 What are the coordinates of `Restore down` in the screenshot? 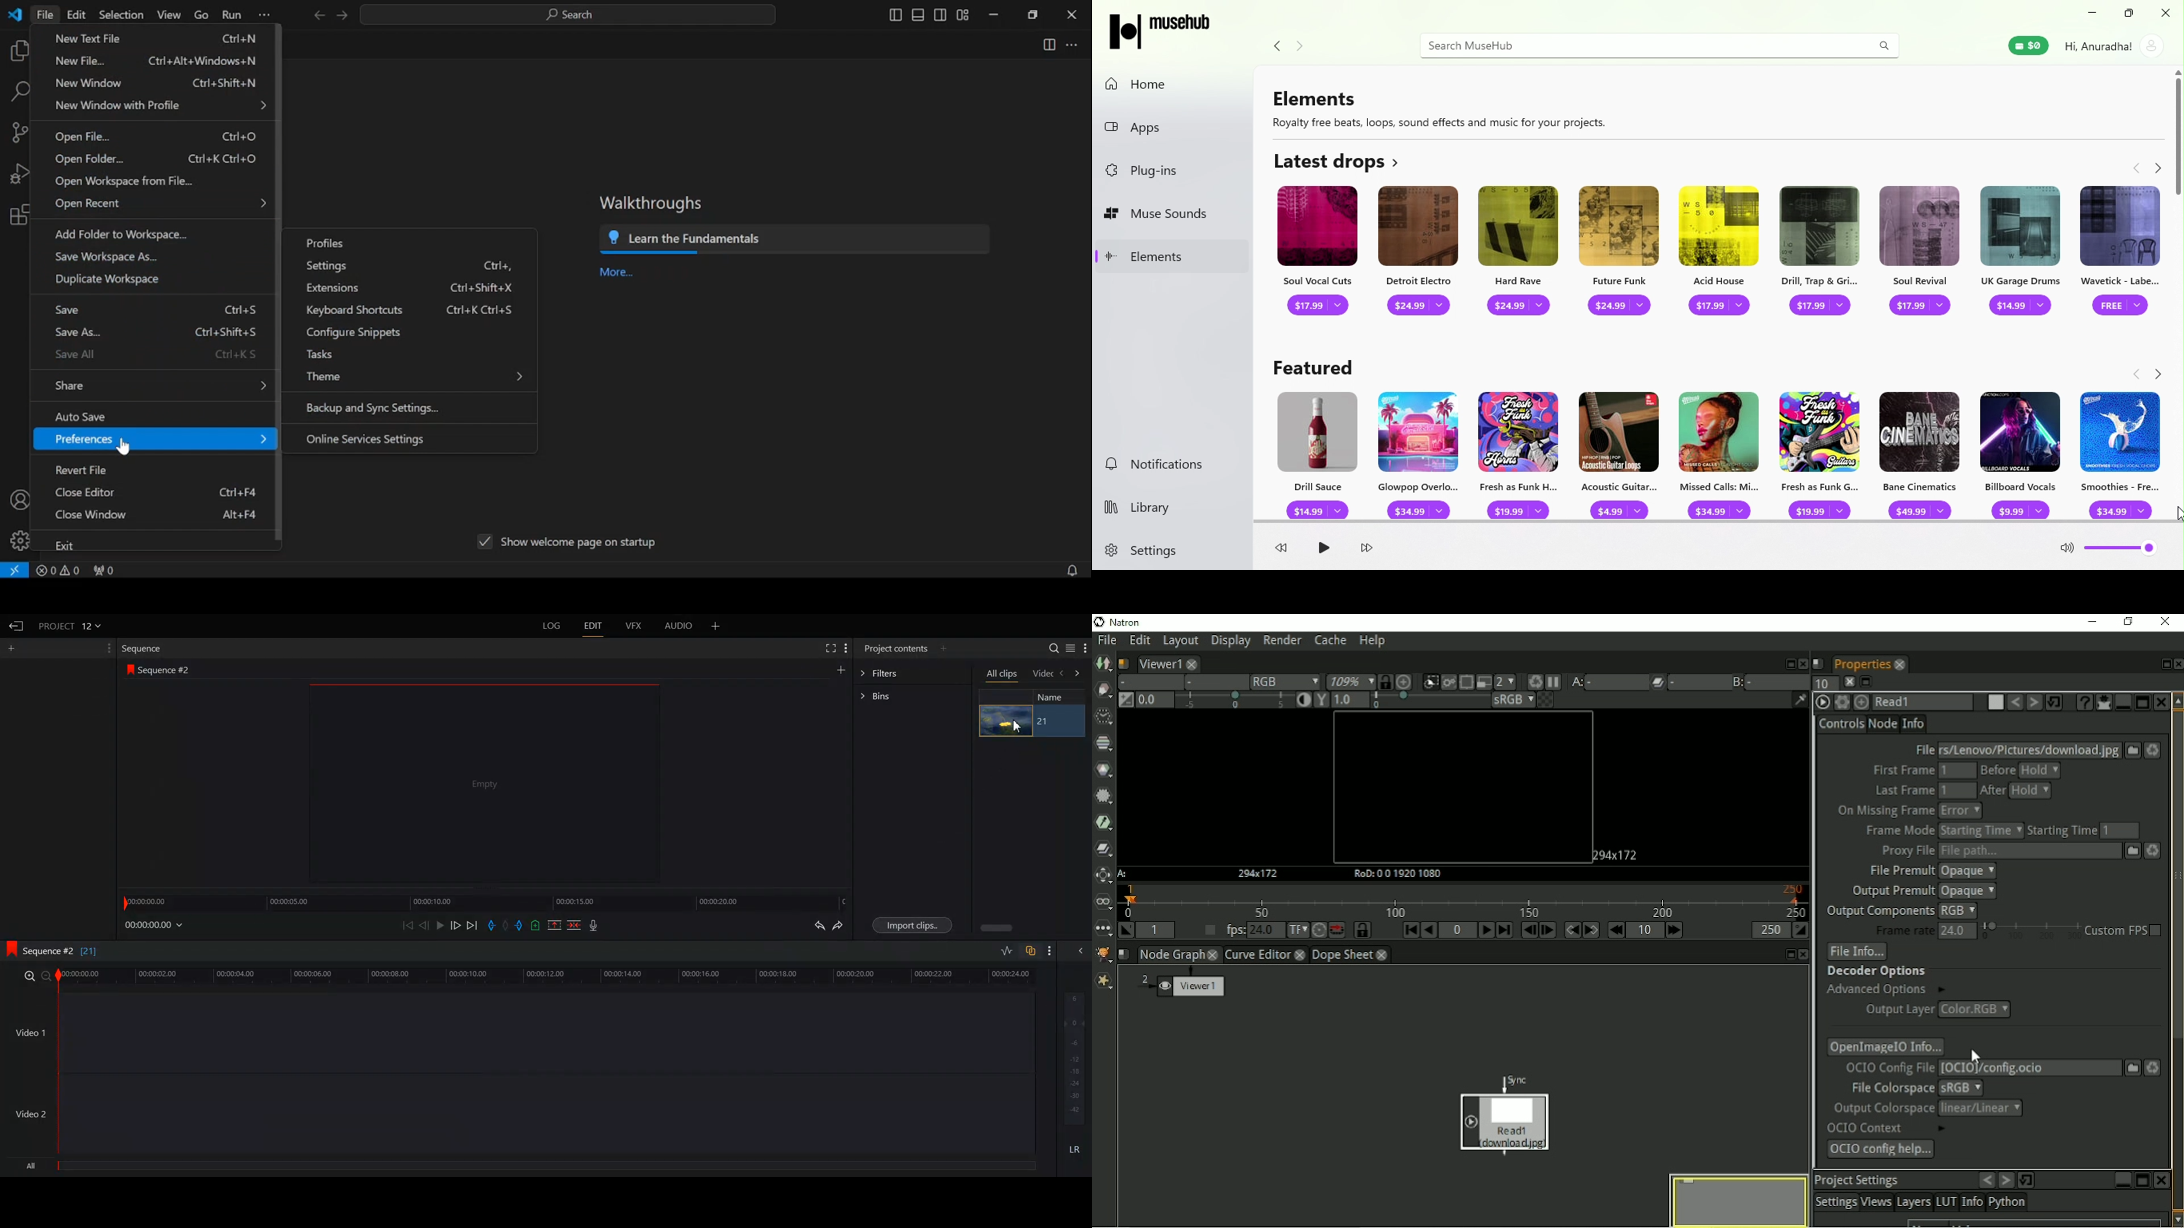 It's located at (2125, 622).